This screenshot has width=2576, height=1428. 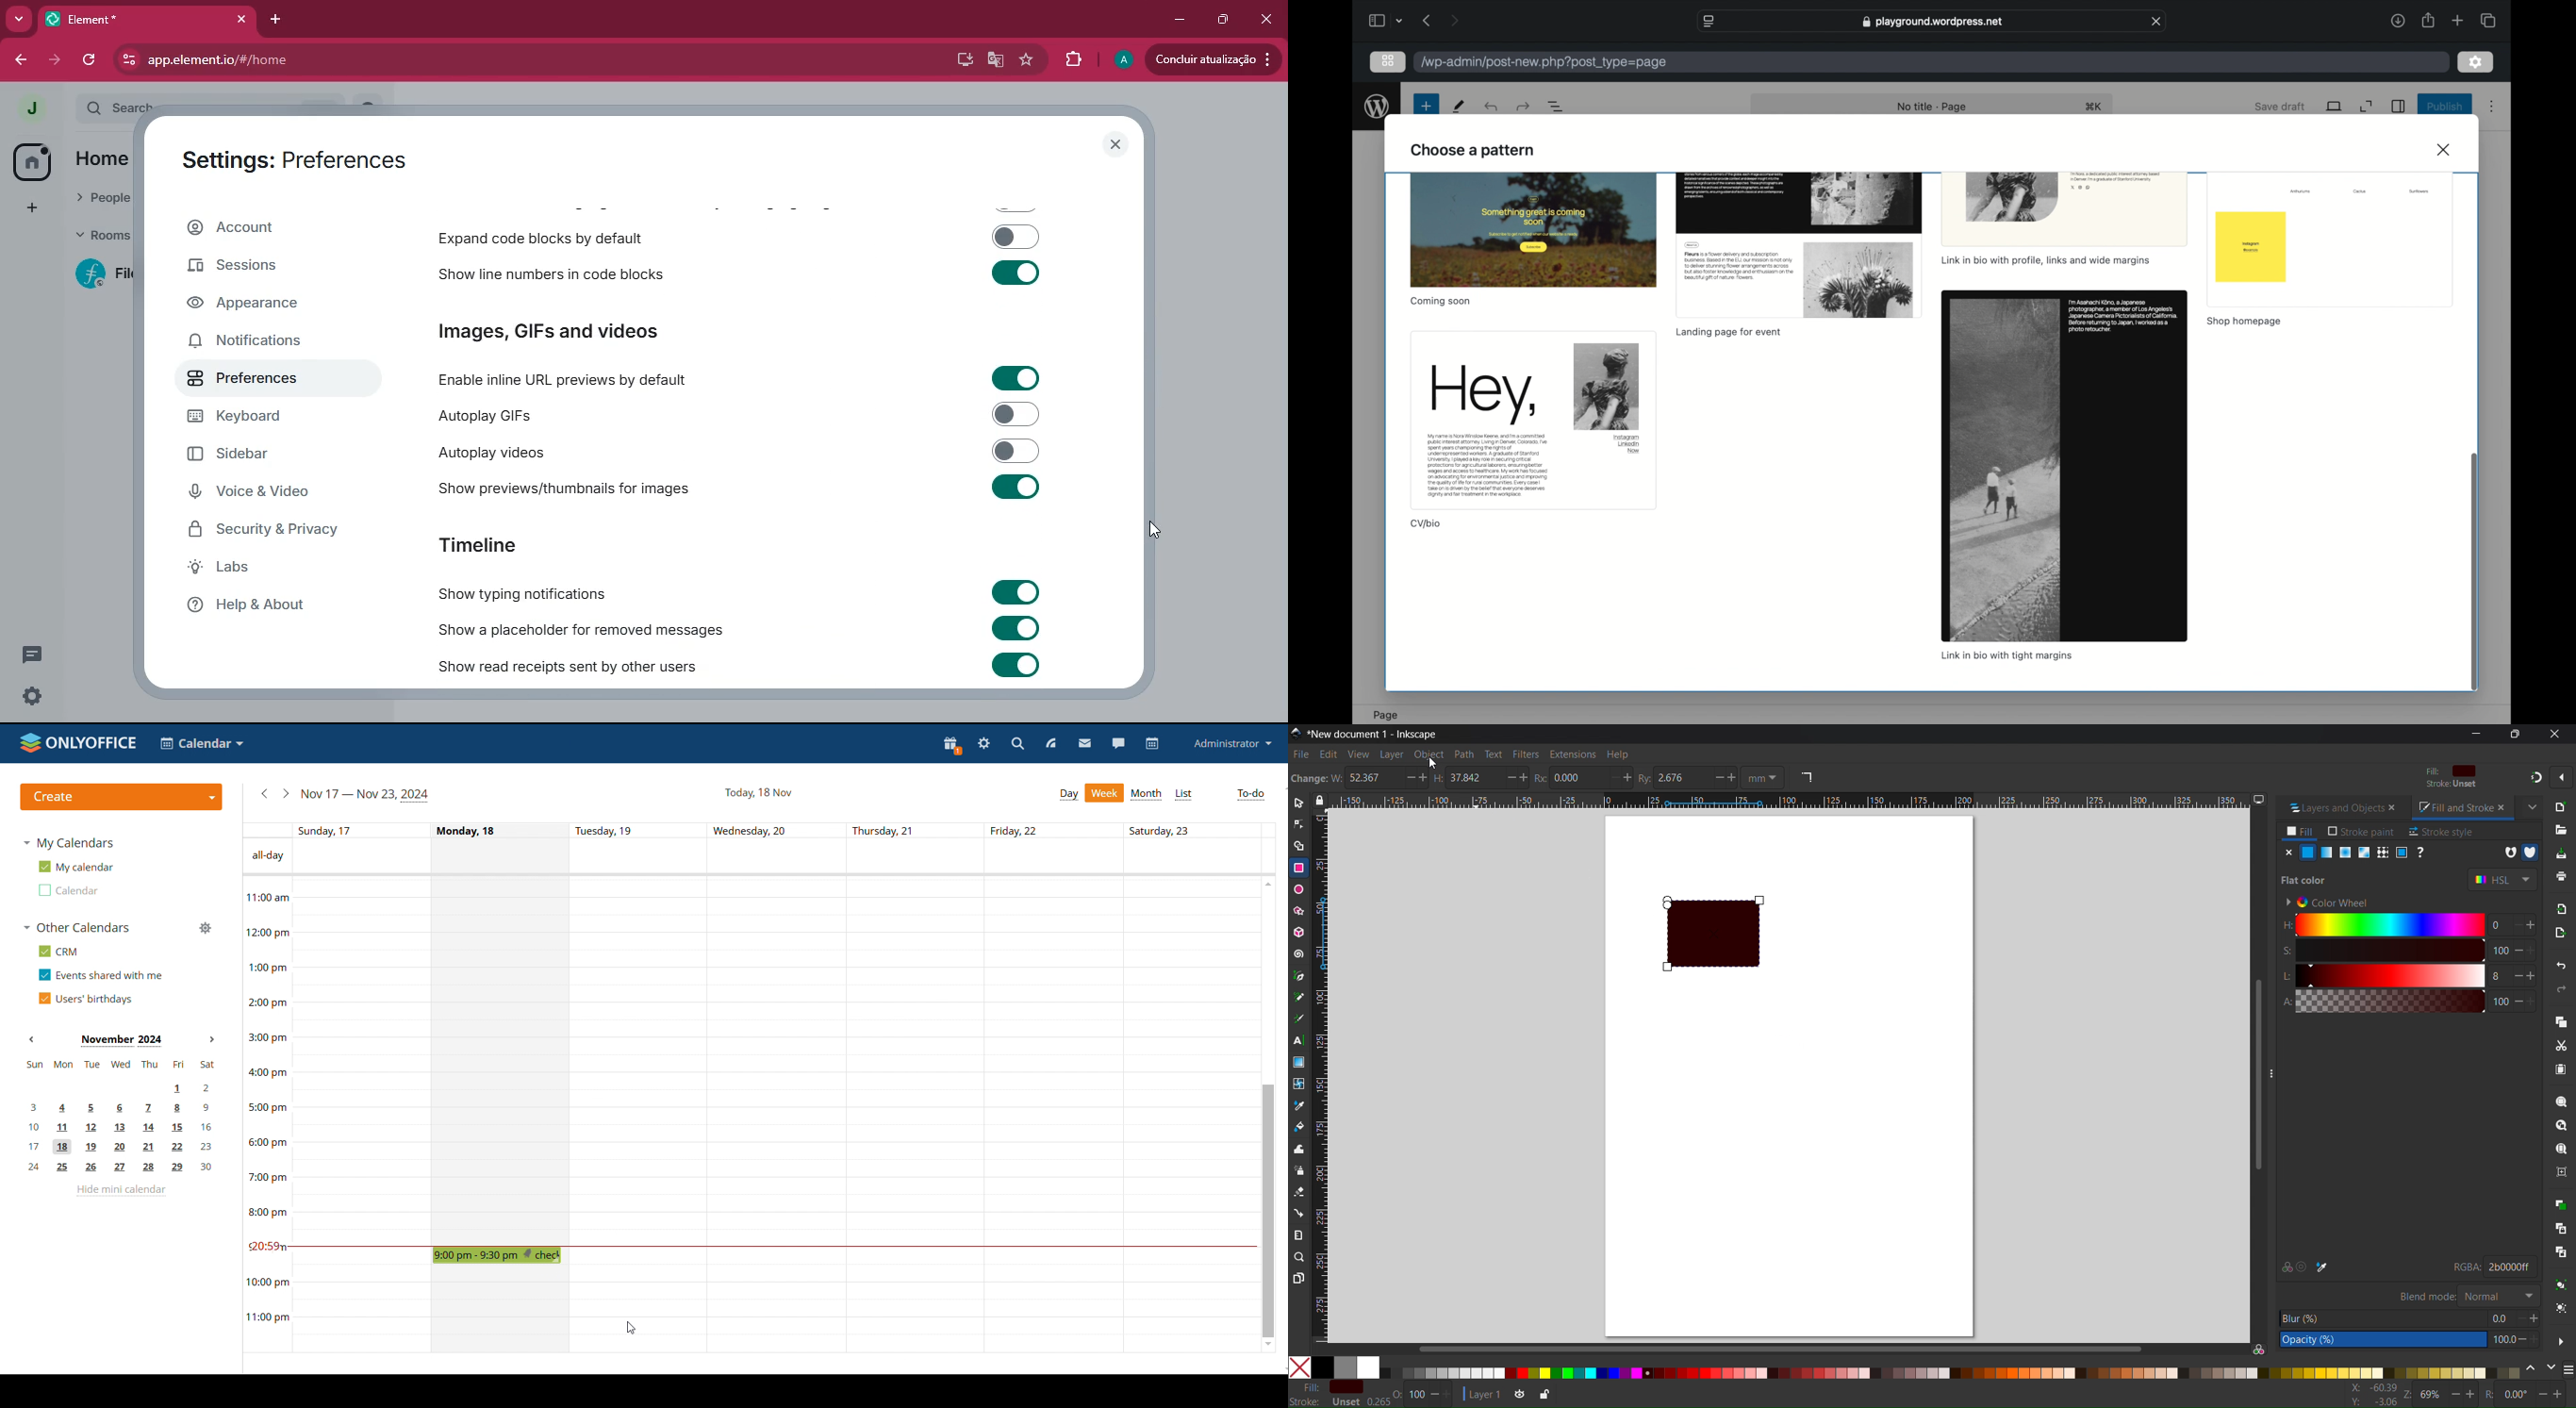 I want to click on Zoom 69%, so click(x=2431, y=1396).